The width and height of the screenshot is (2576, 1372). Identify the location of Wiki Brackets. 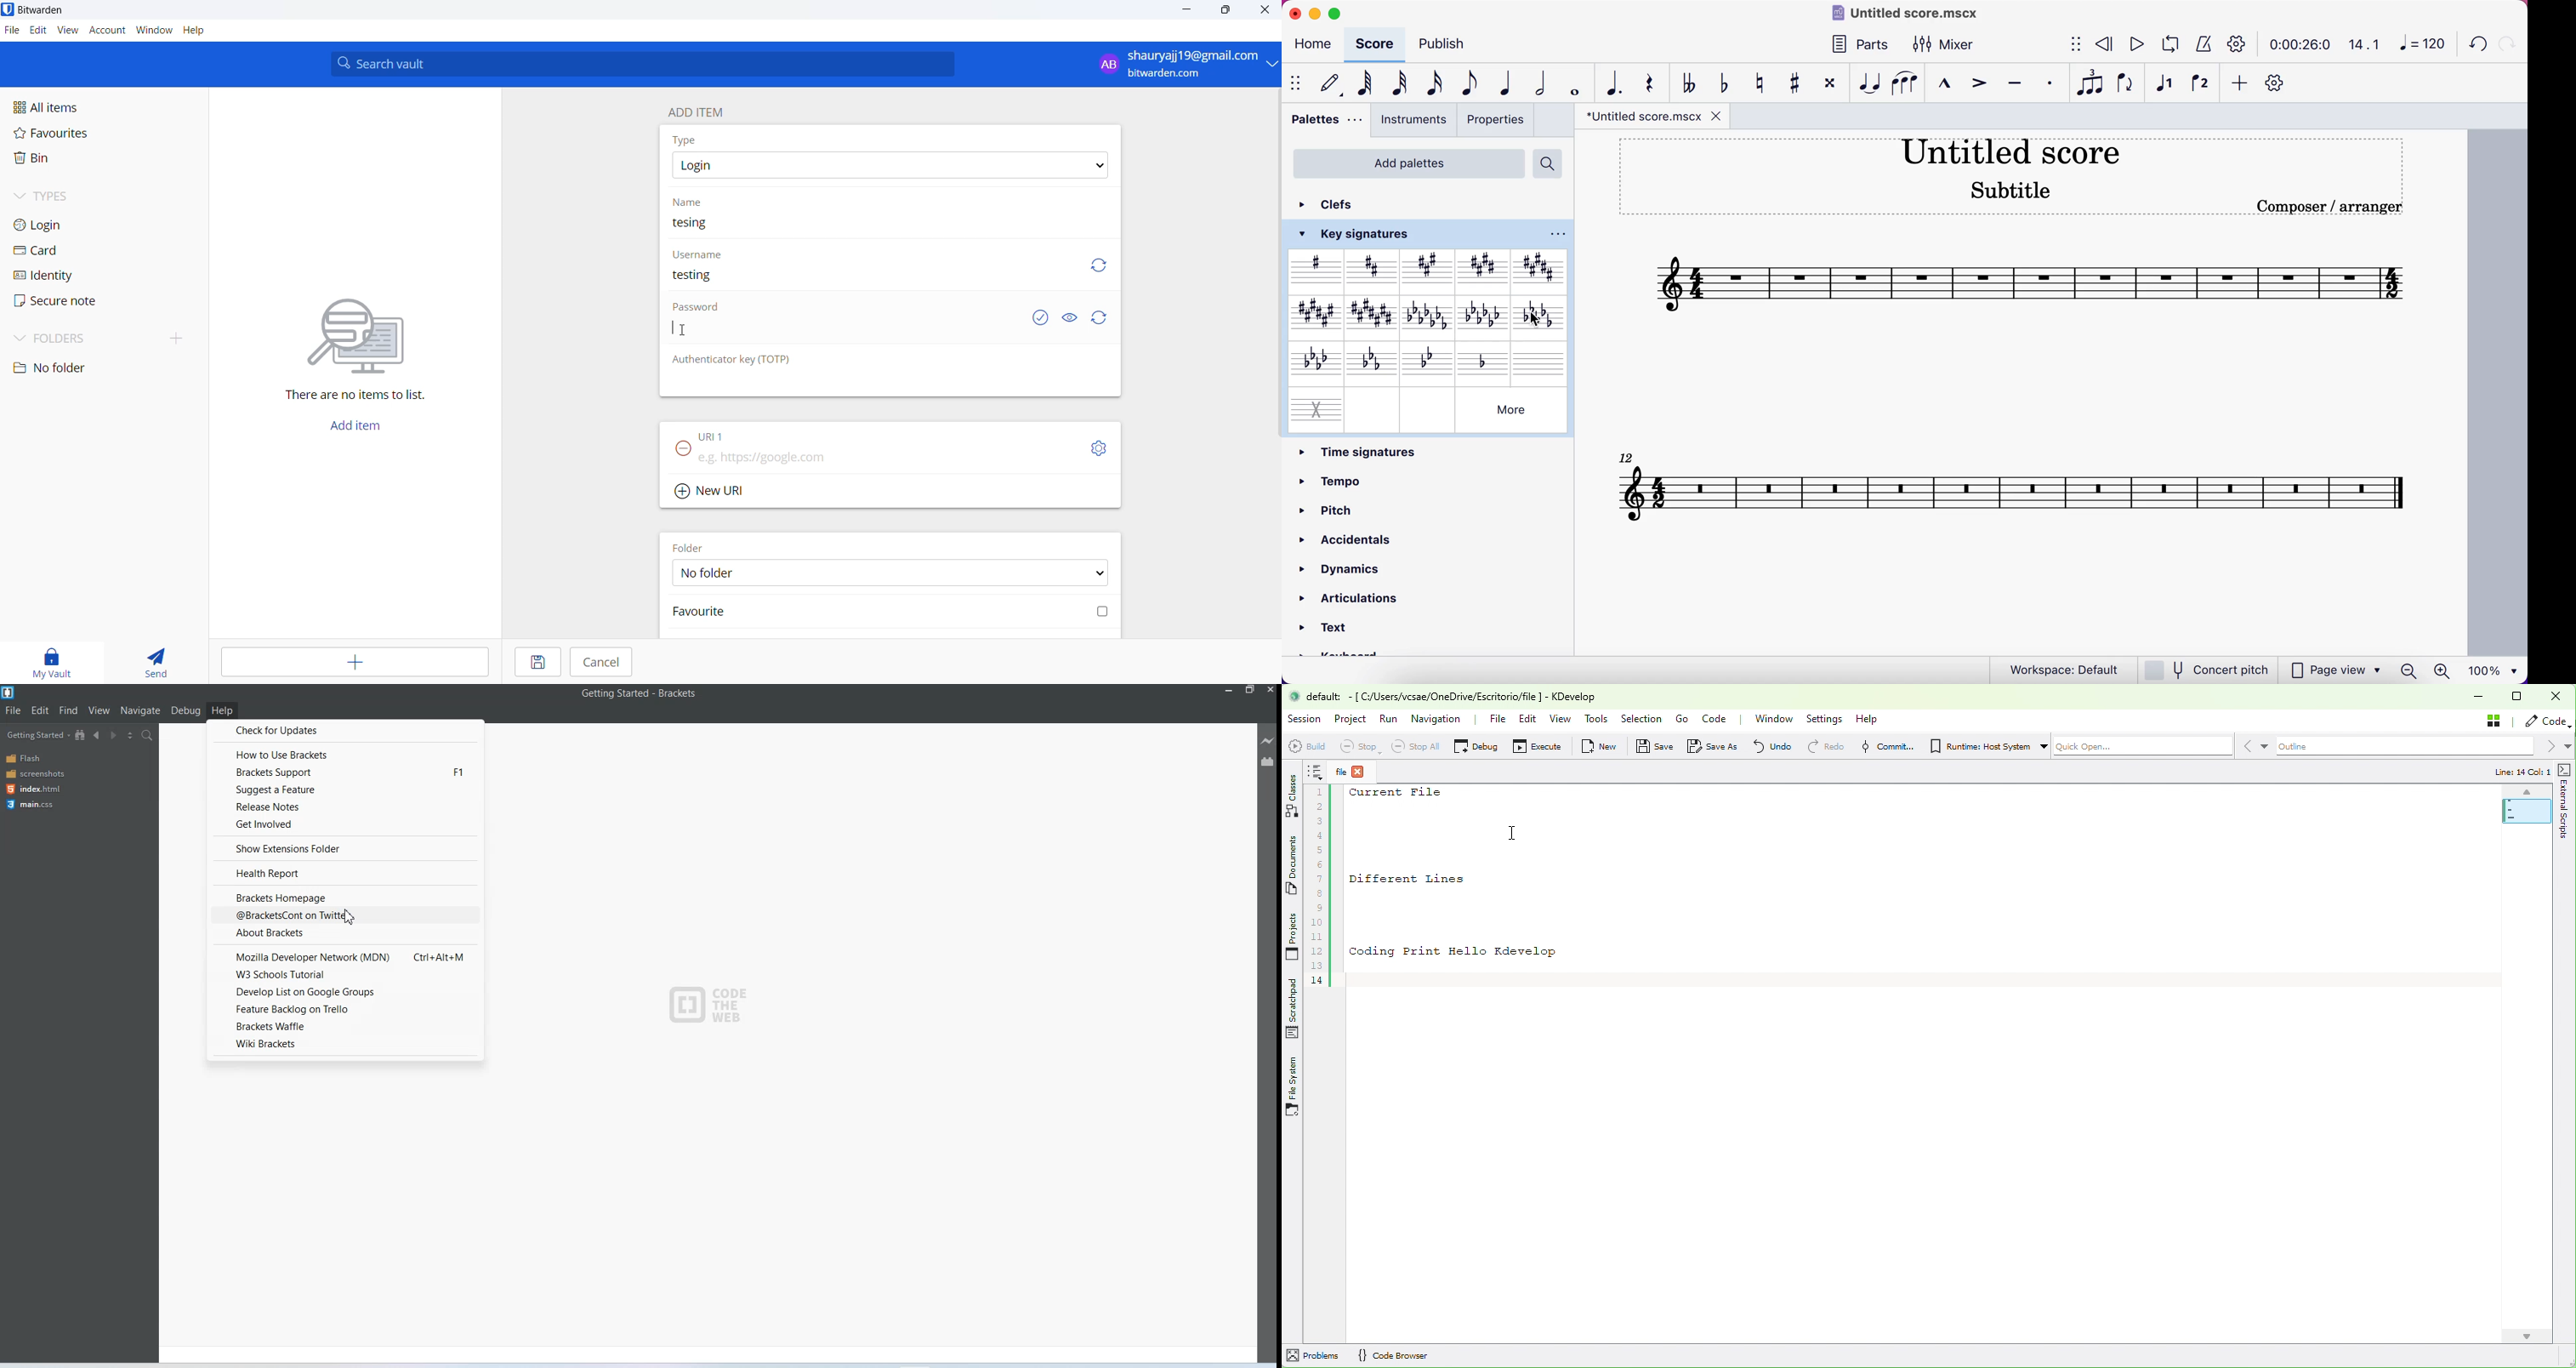
(347, 1045).